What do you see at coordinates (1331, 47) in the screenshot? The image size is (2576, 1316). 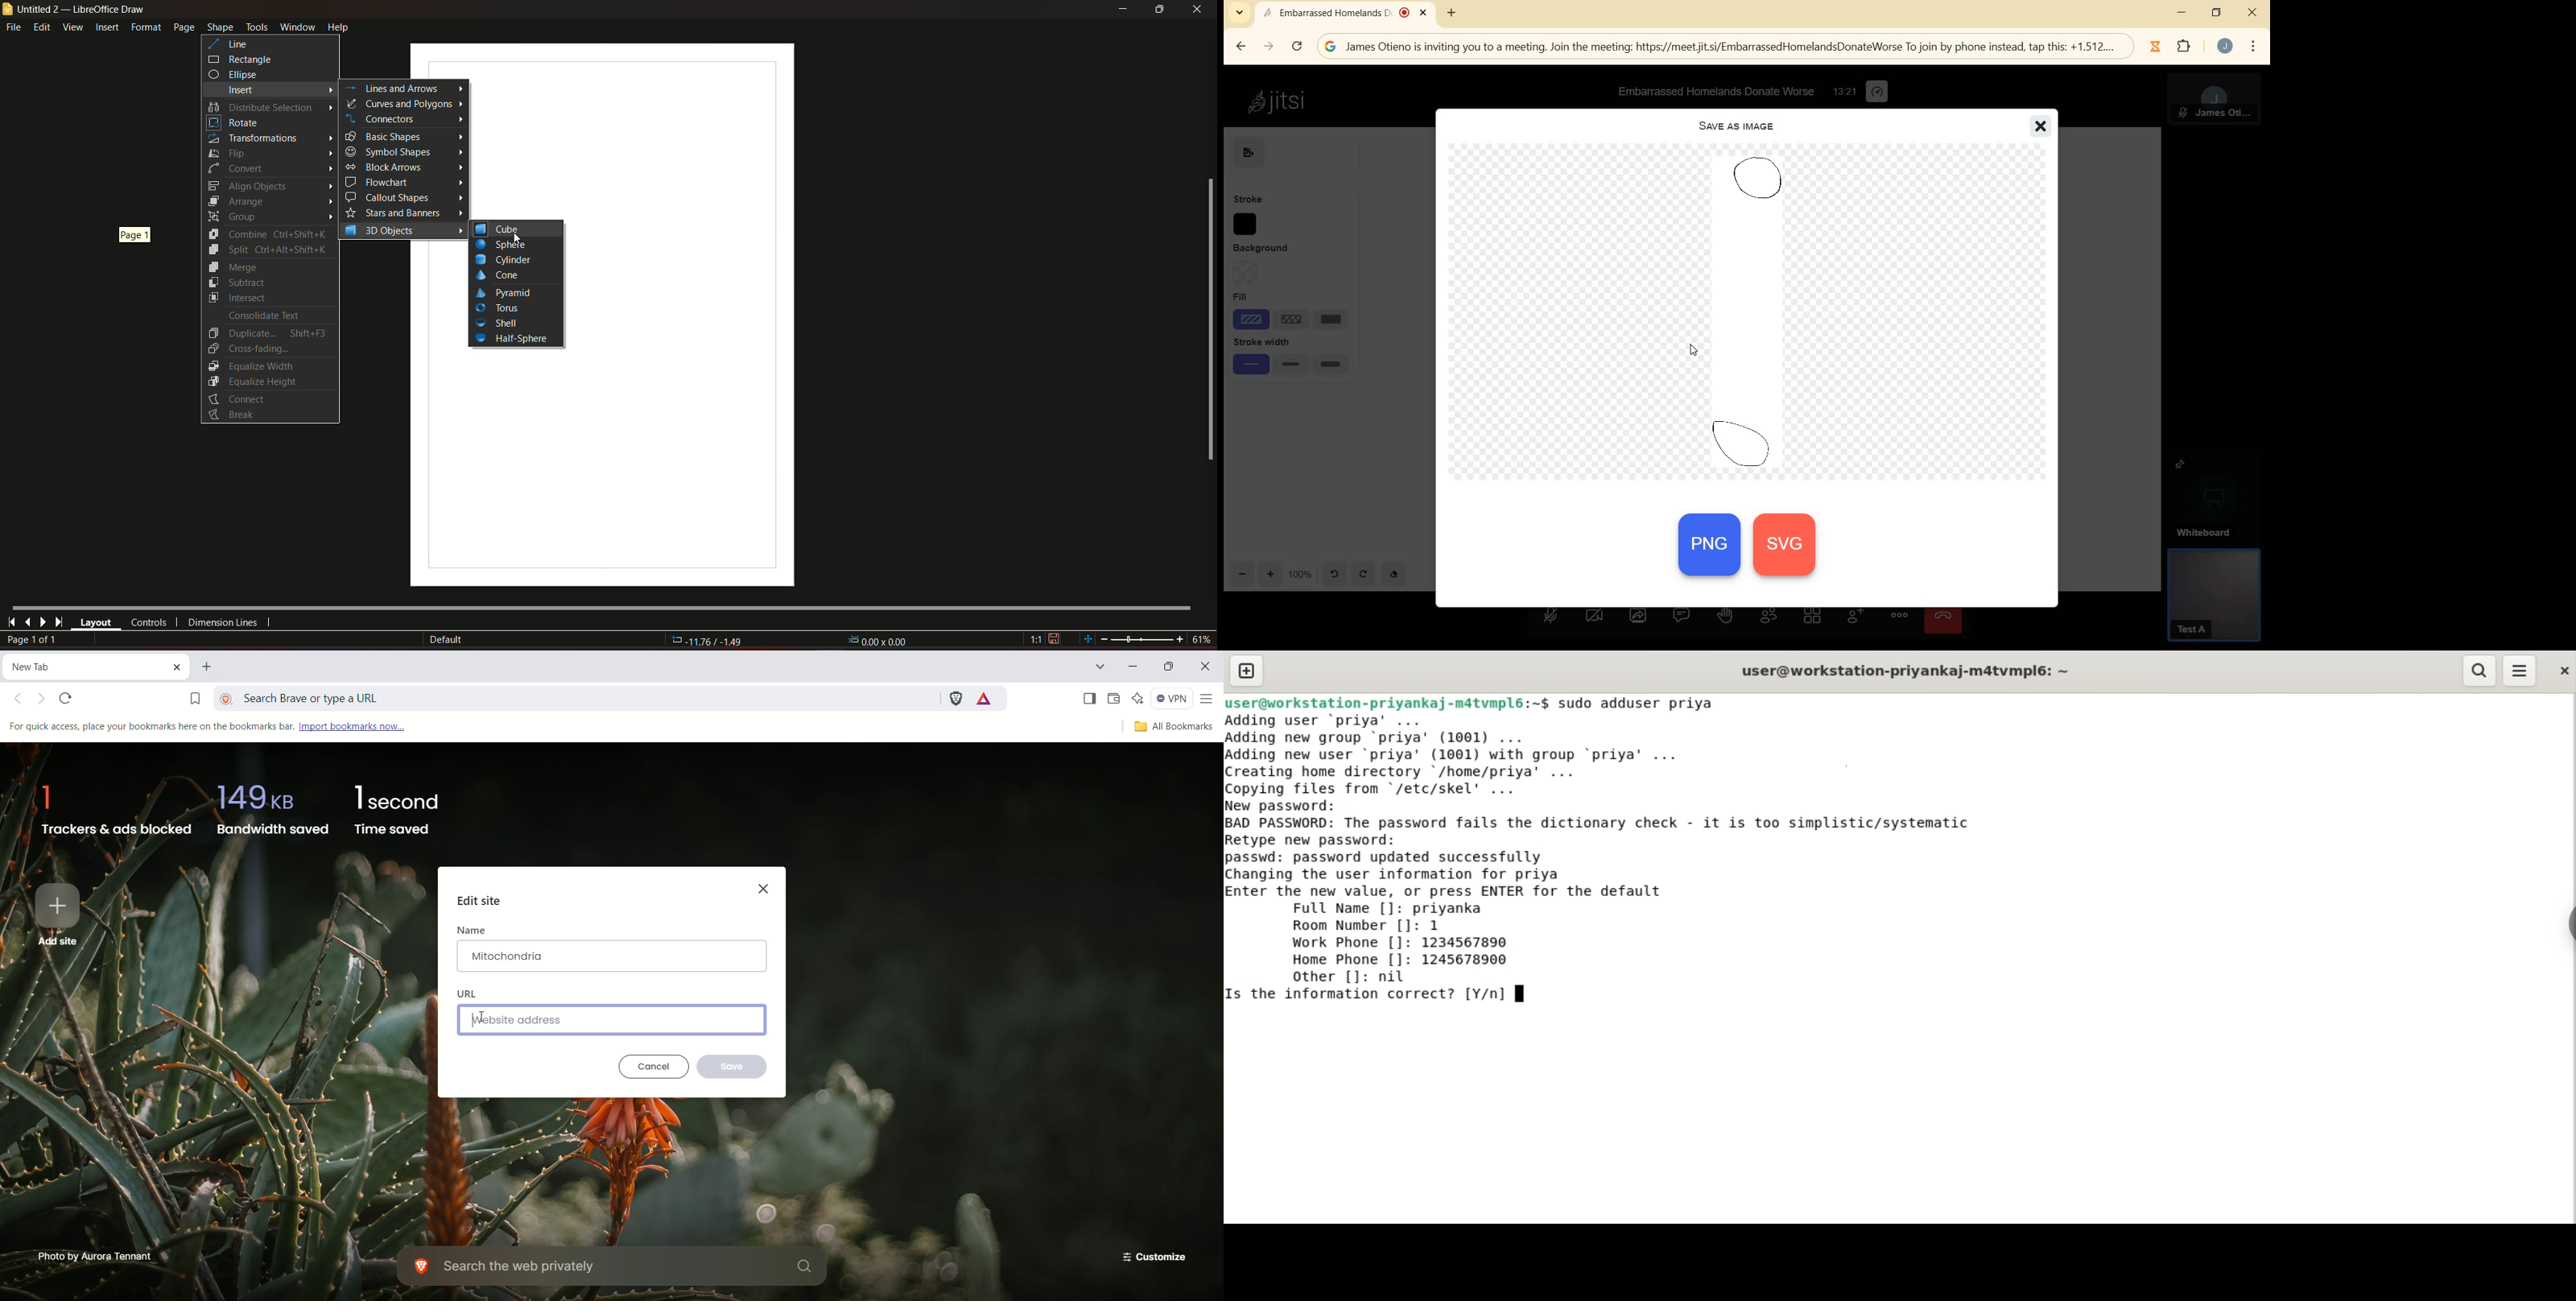 I see `google logo` at bounding box center [1331, 47].